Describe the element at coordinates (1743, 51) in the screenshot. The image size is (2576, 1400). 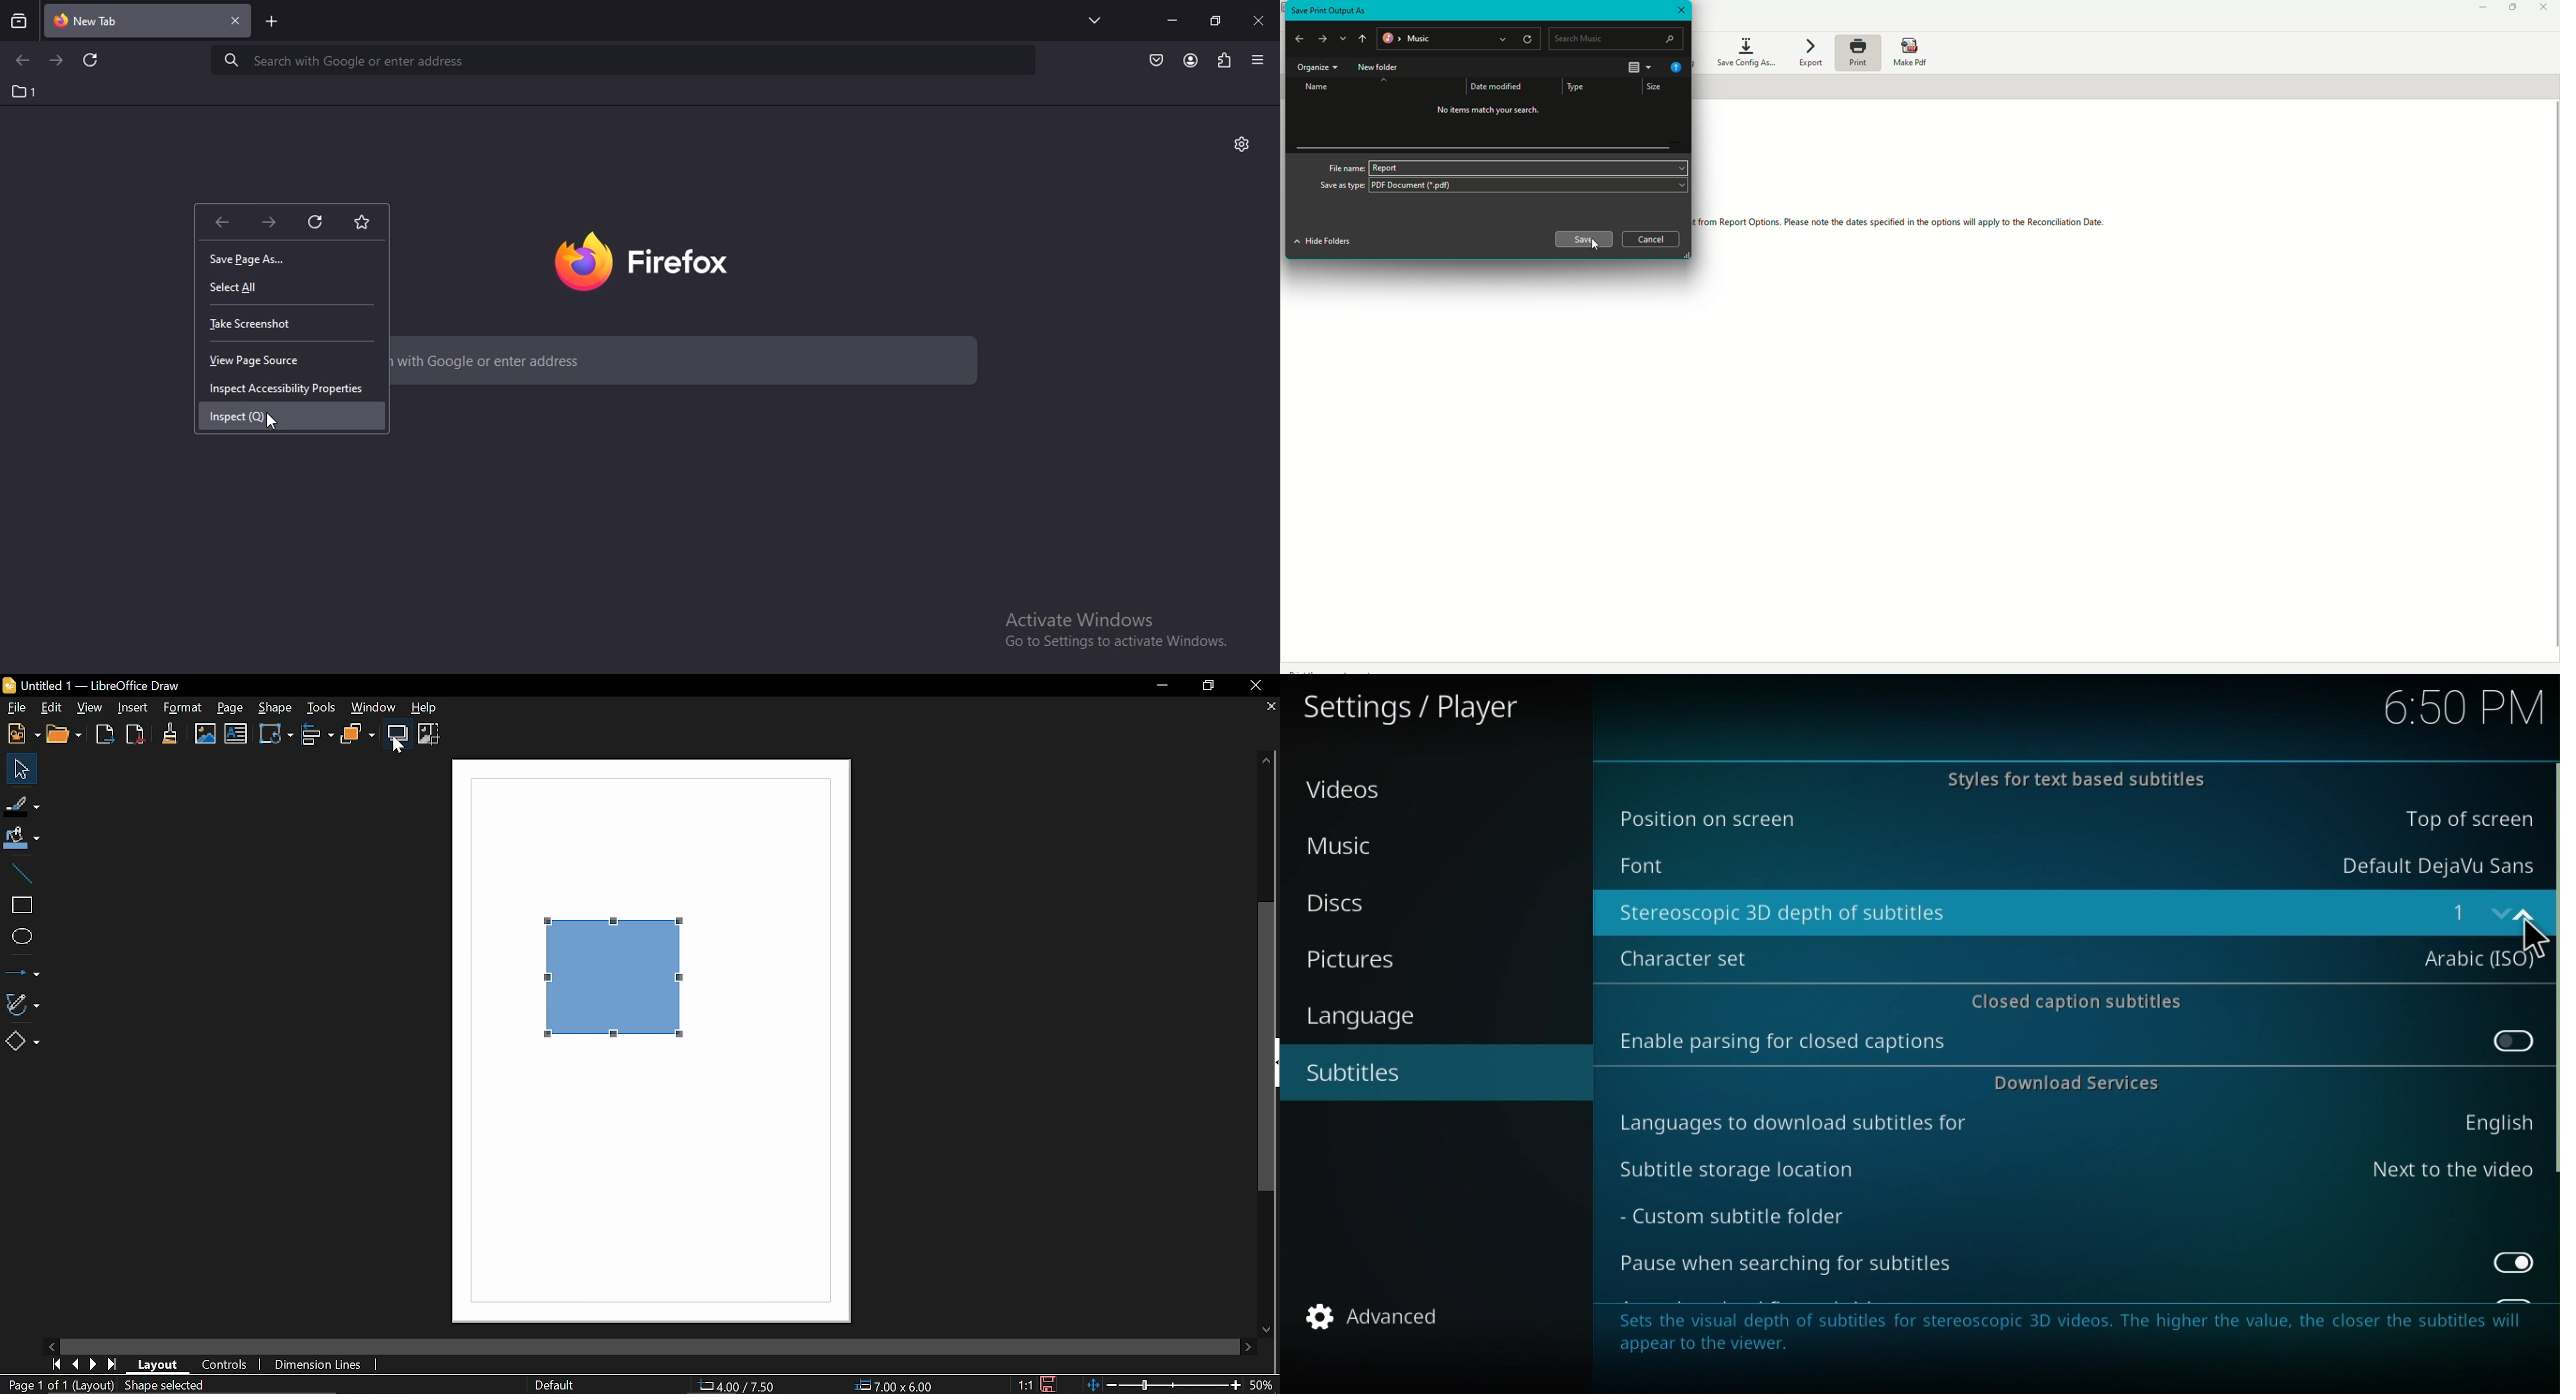
I see `Save Config As` at that location.